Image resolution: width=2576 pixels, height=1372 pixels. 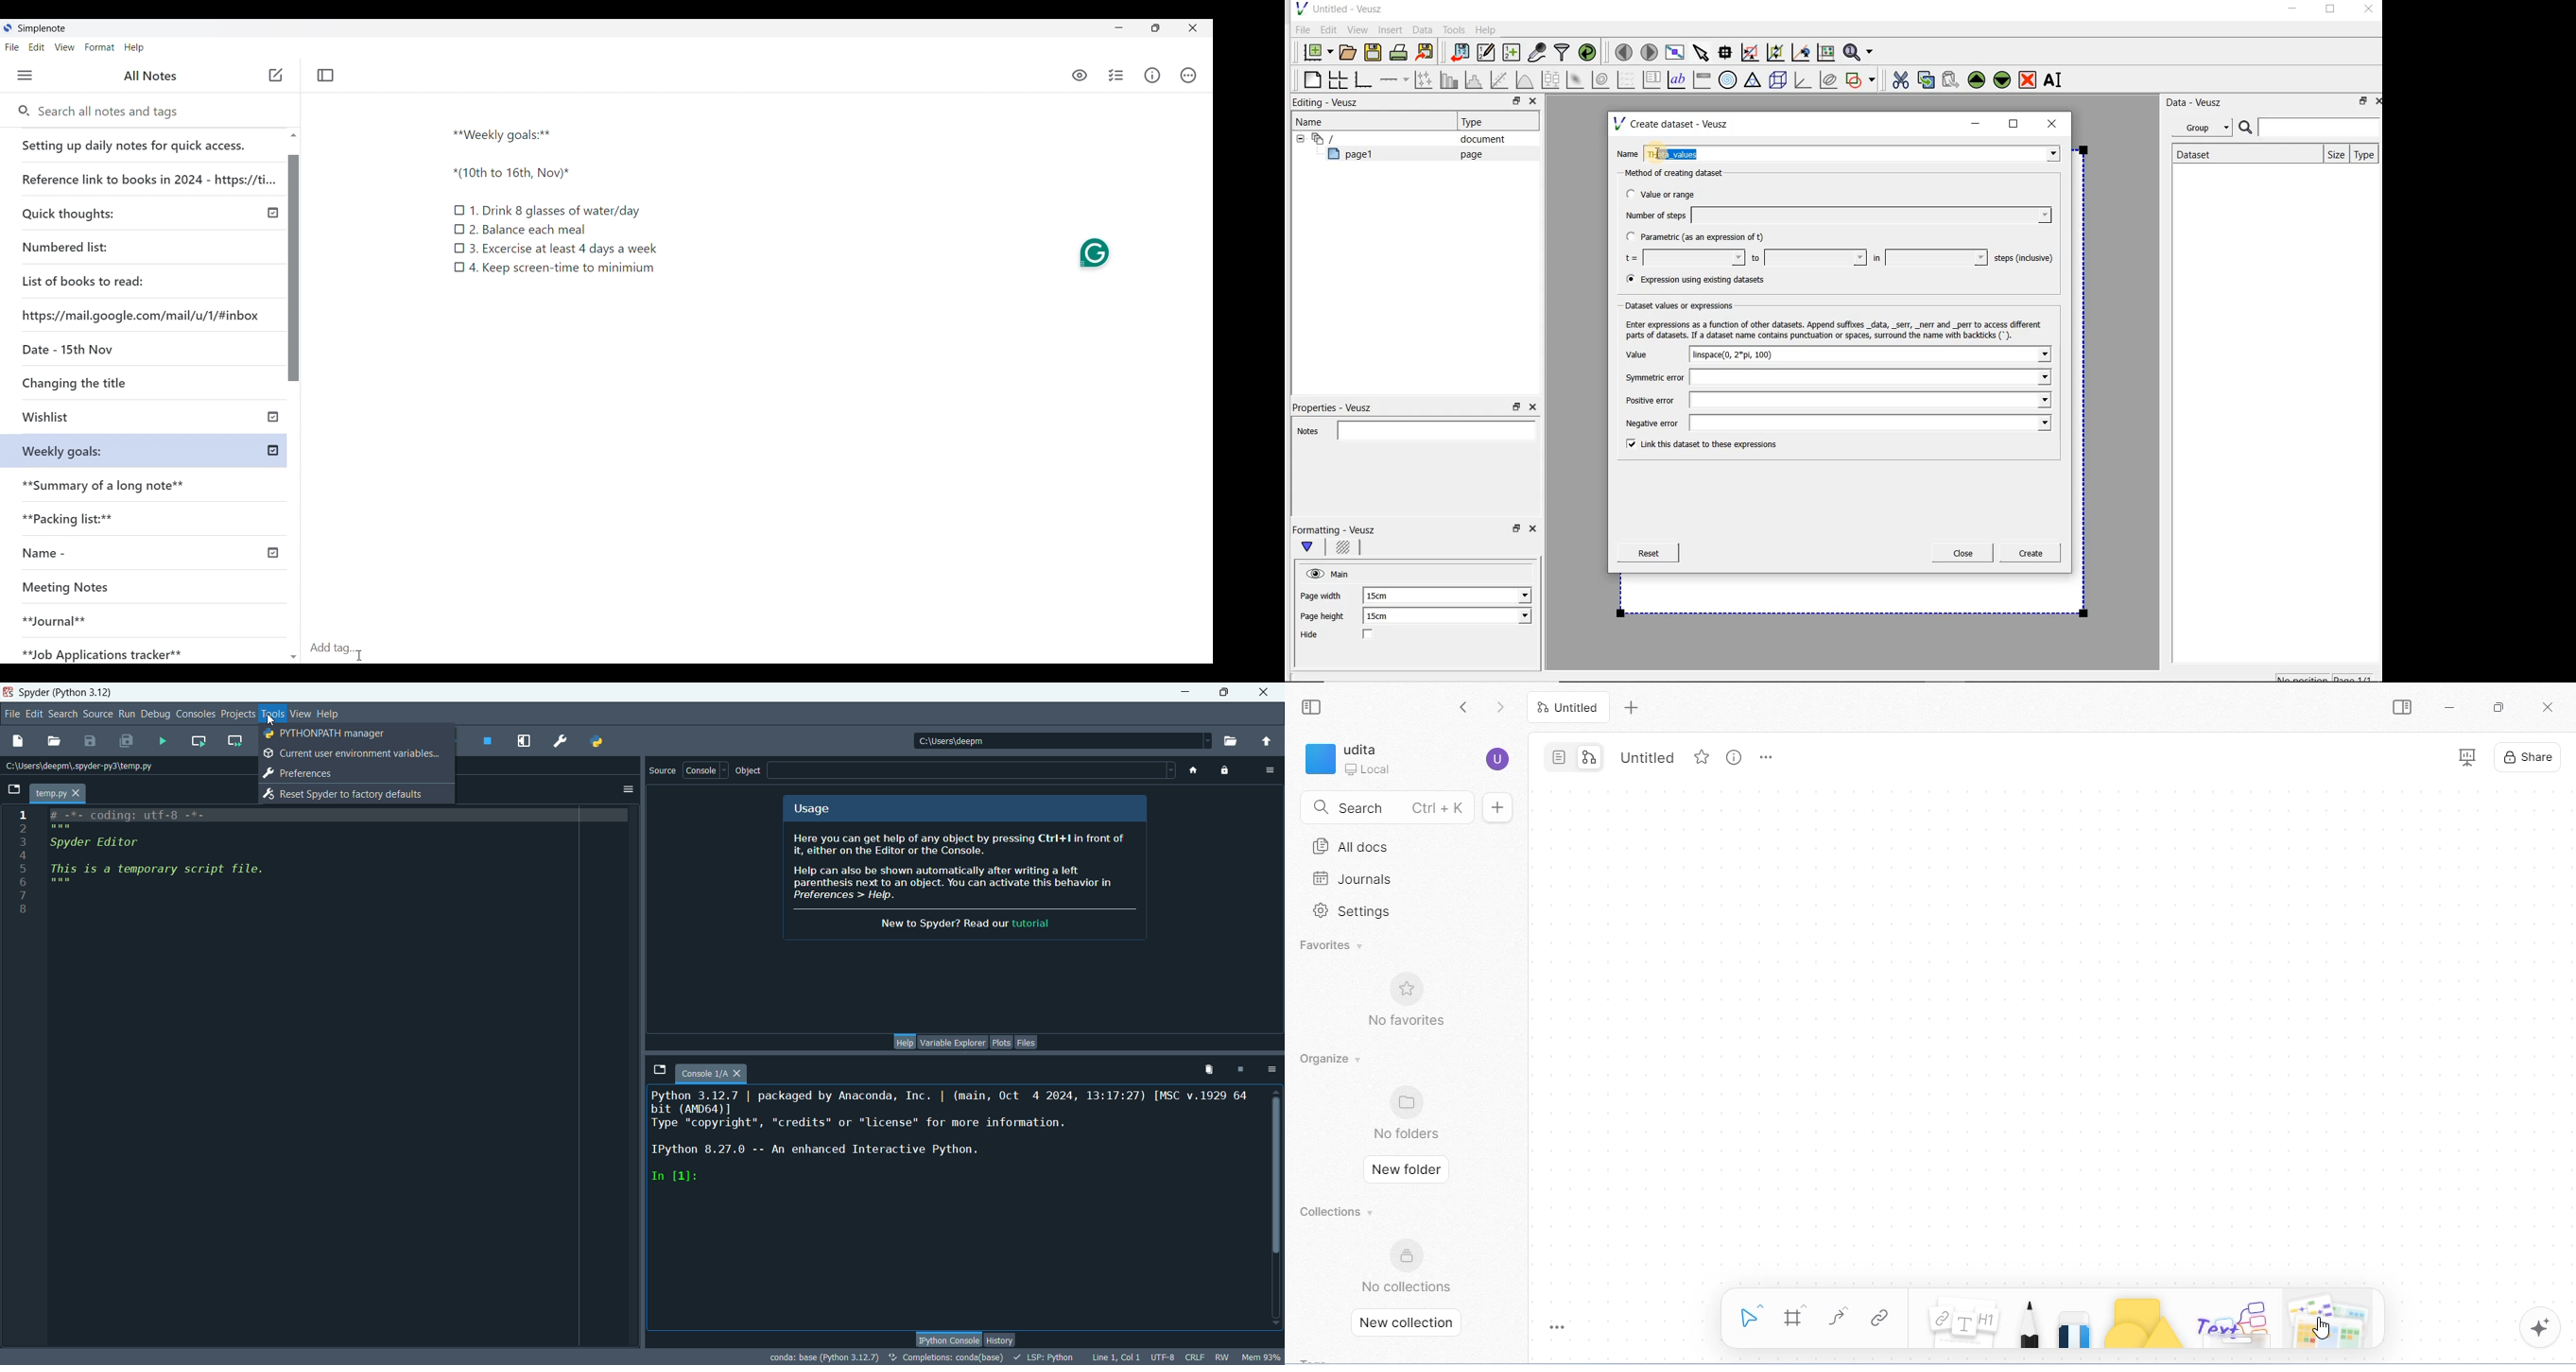 What do you see at coordinates (1047, 1358) in the screenshot?
I see `LSP:python` at bounding box center [1047, 1358].